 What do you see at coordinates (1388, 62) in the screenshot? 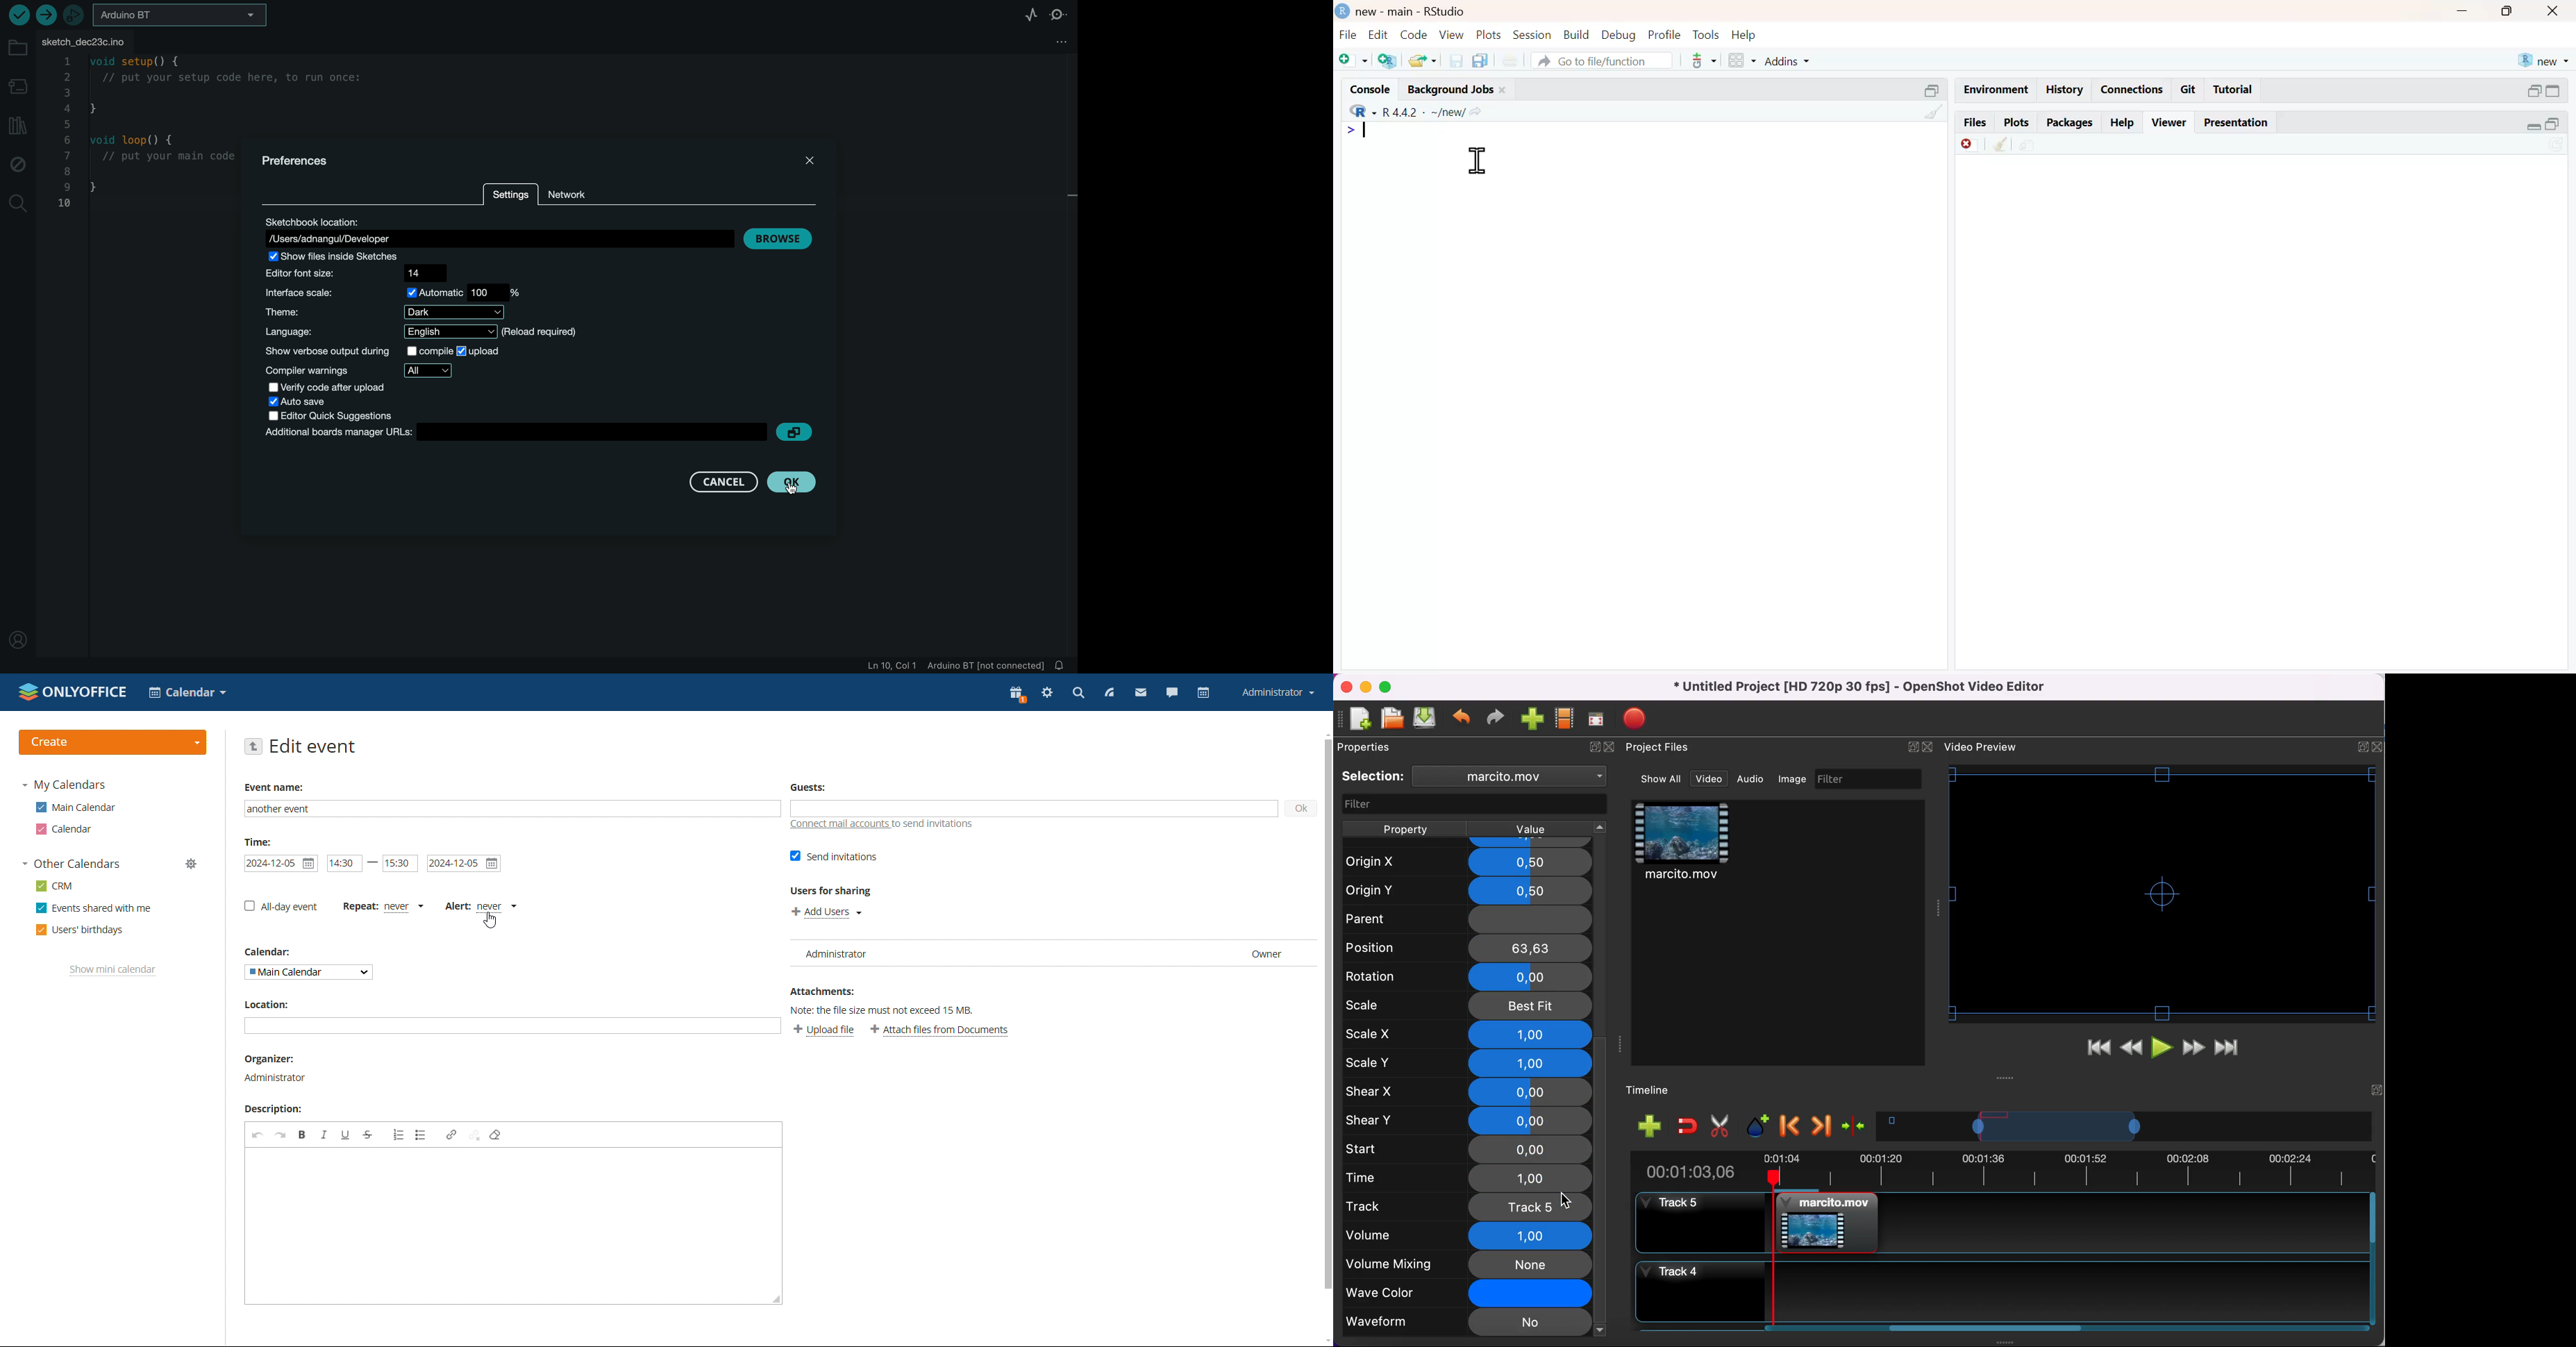
I see `add R file` at bounding box center [1388, 62].